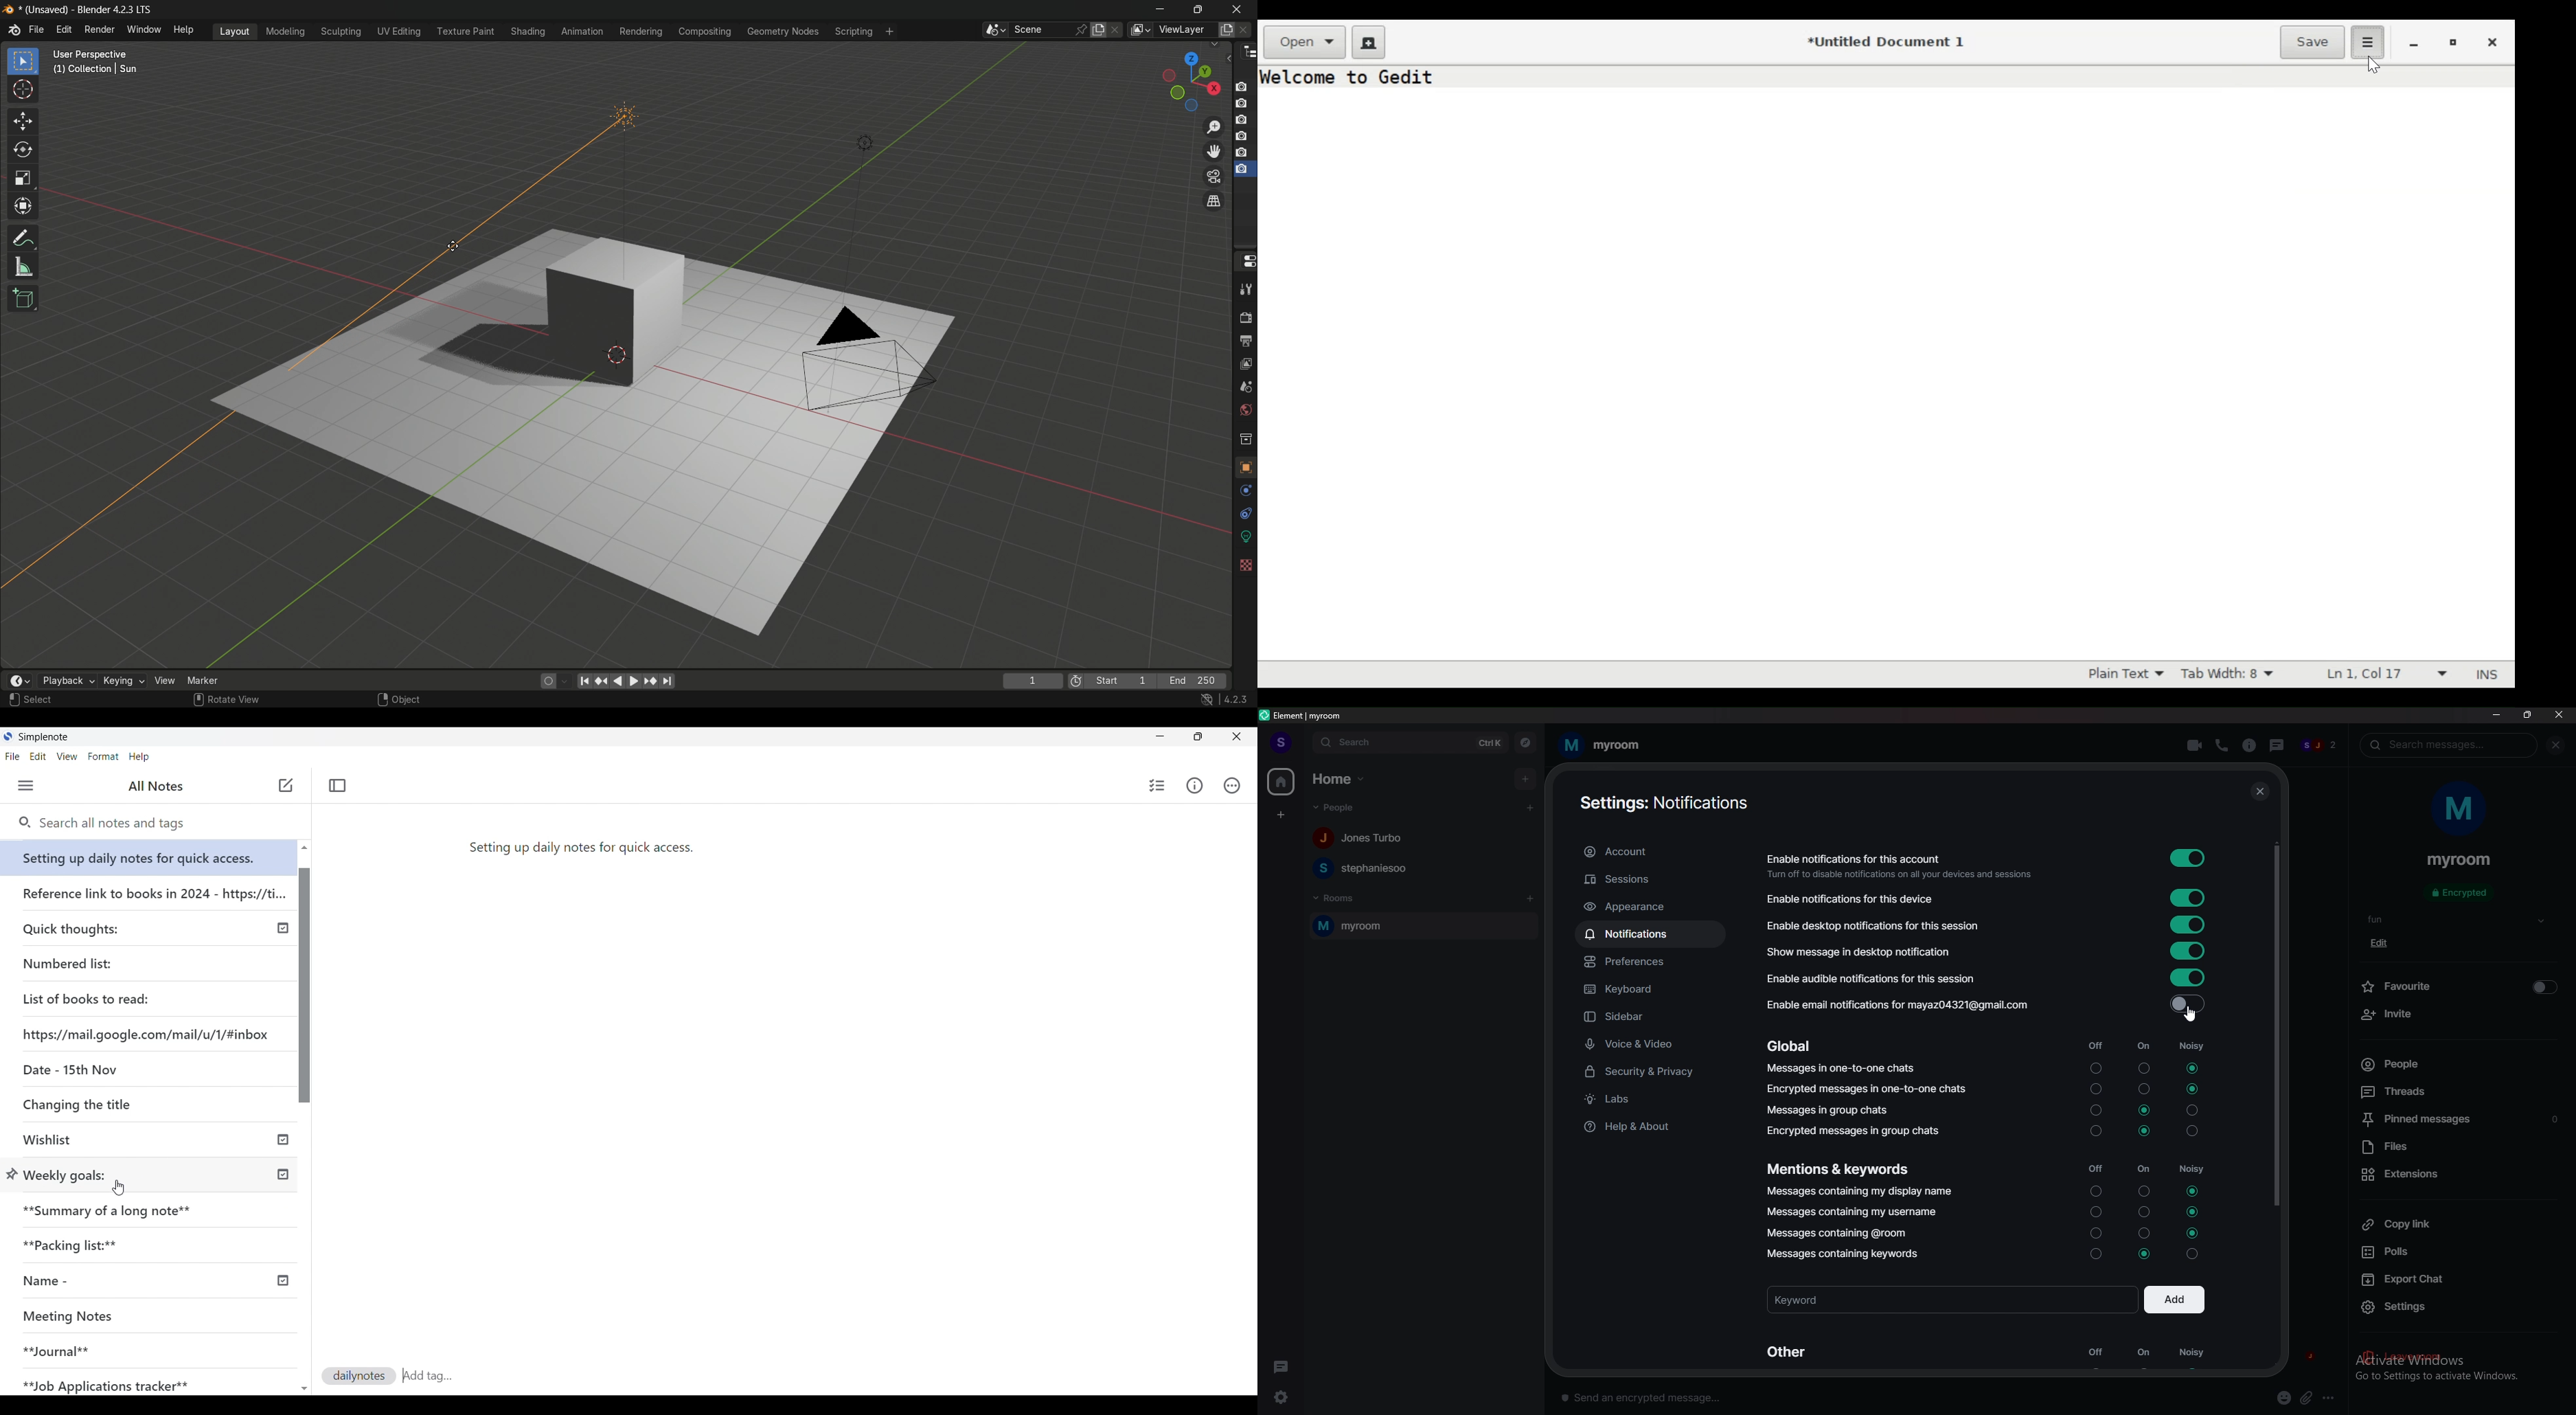  I want to click on messages containing my username, so click(1852, 1211).